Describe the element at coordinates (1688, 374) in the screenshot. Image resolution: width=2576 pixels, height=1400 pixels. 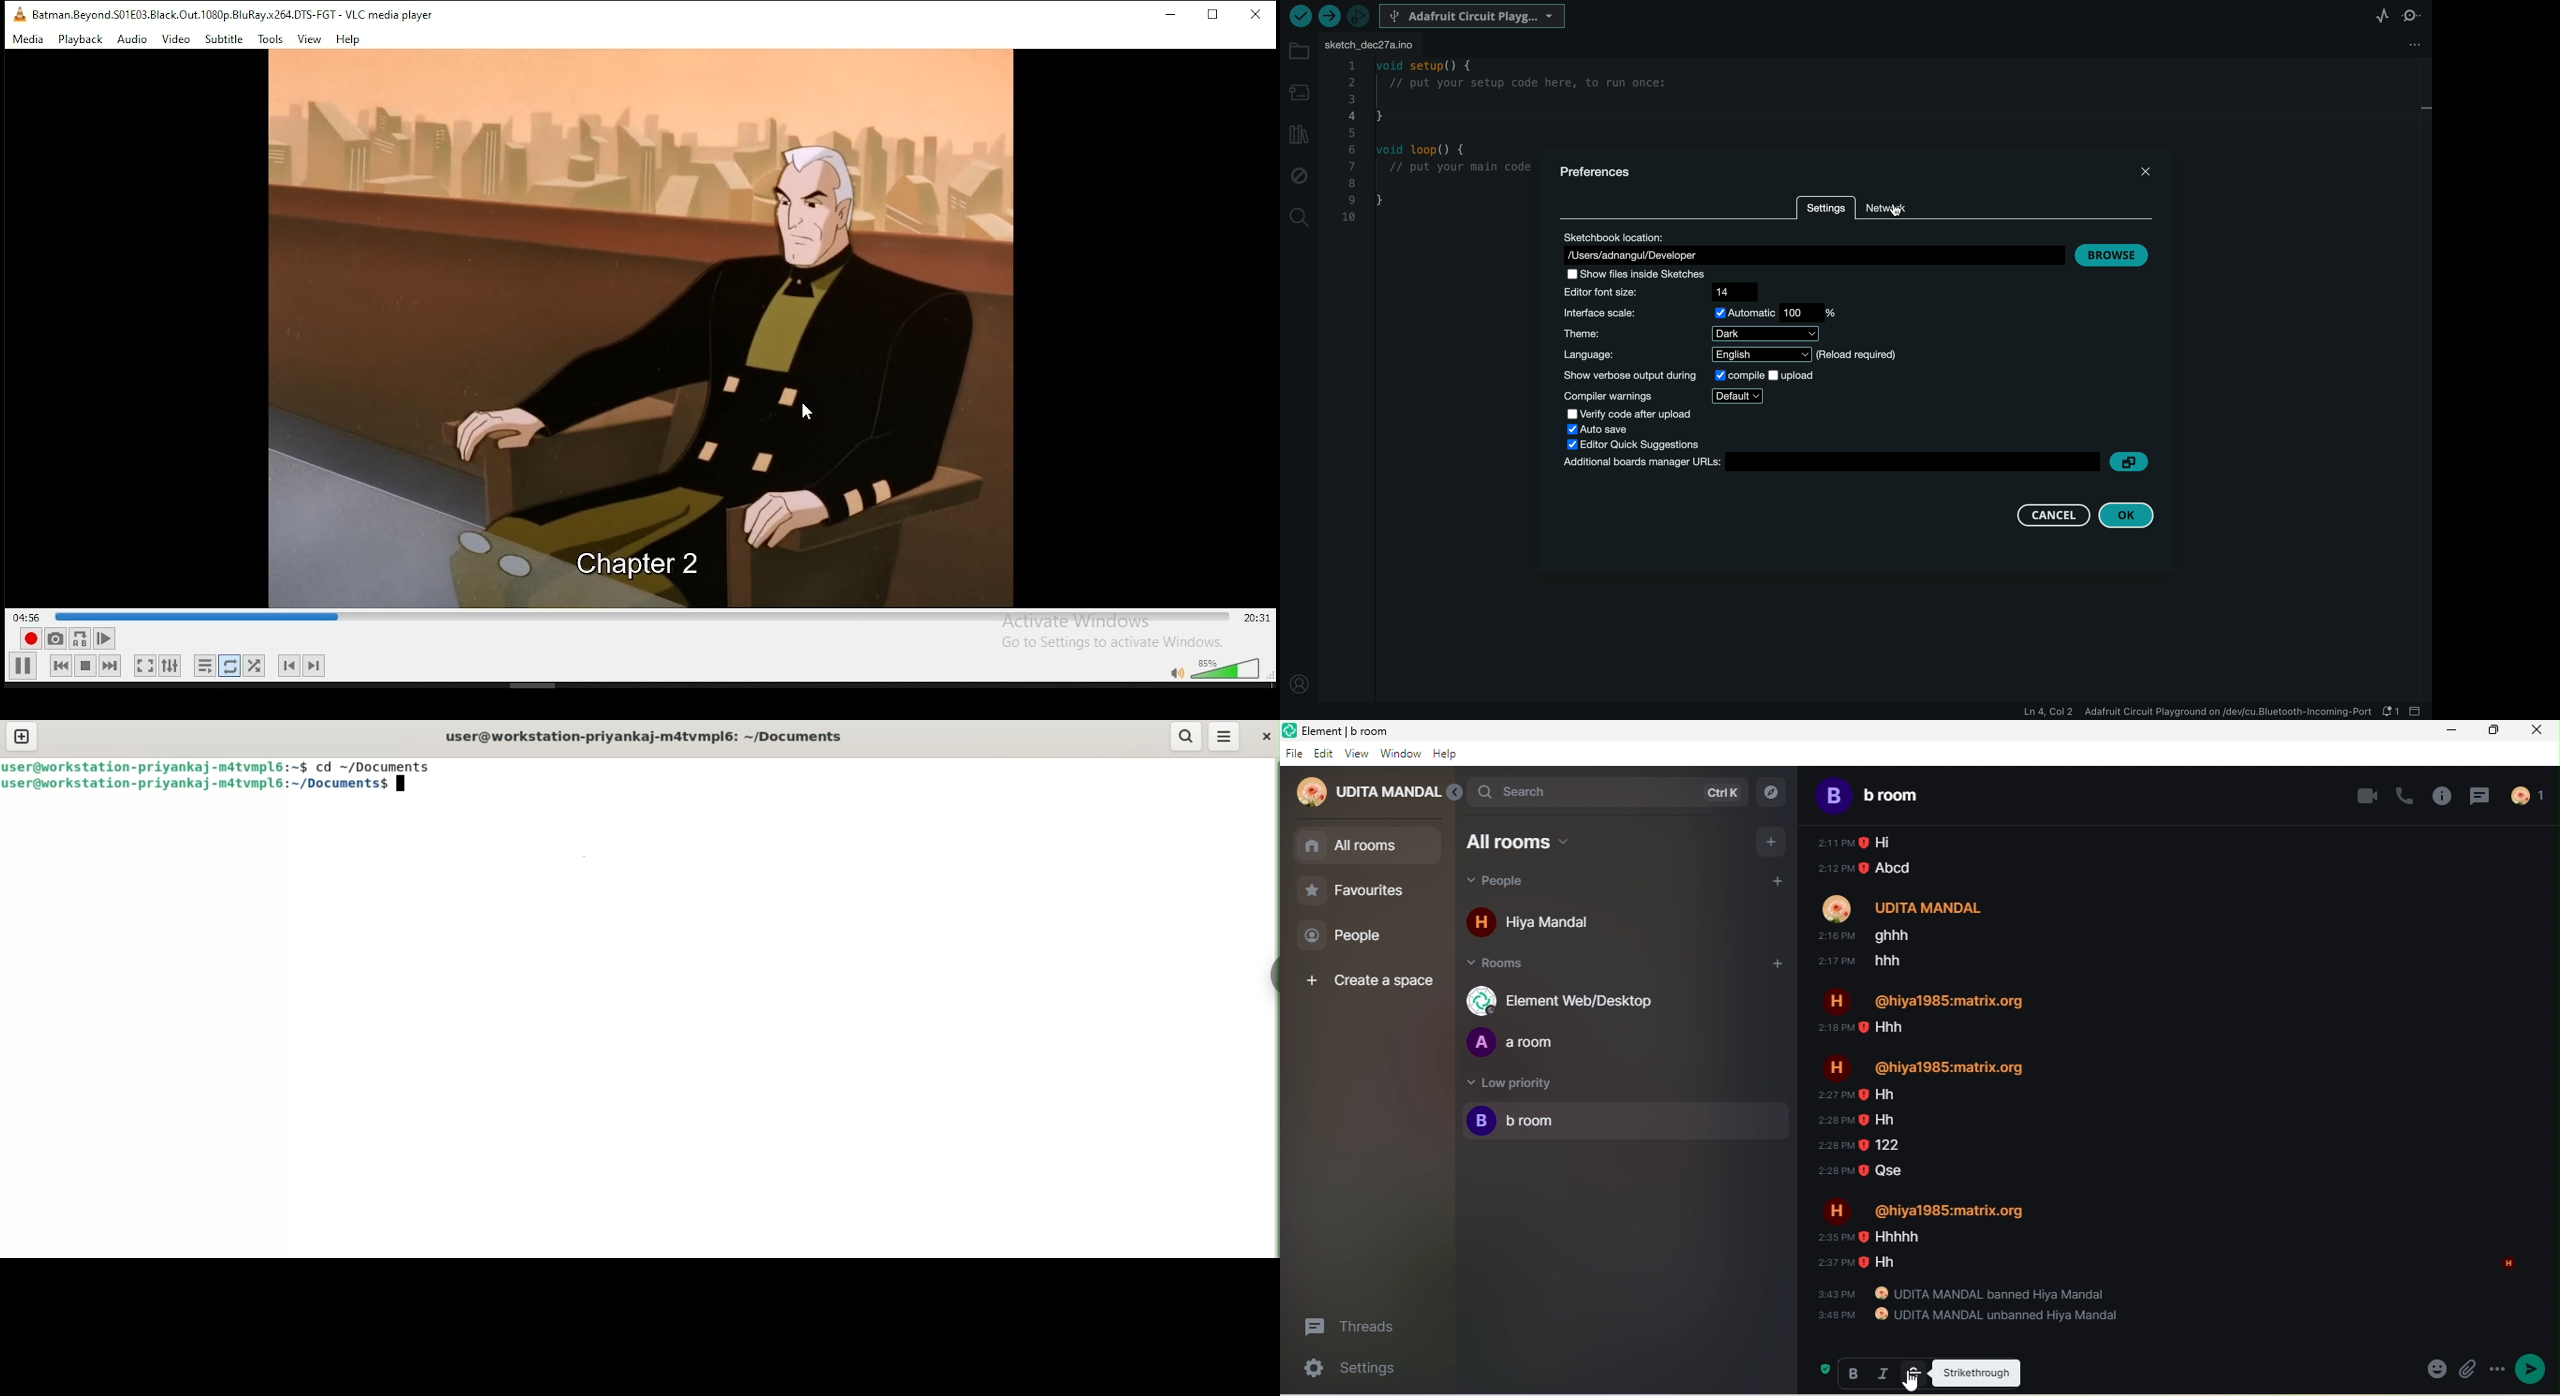
I see `show verbose` at that location.